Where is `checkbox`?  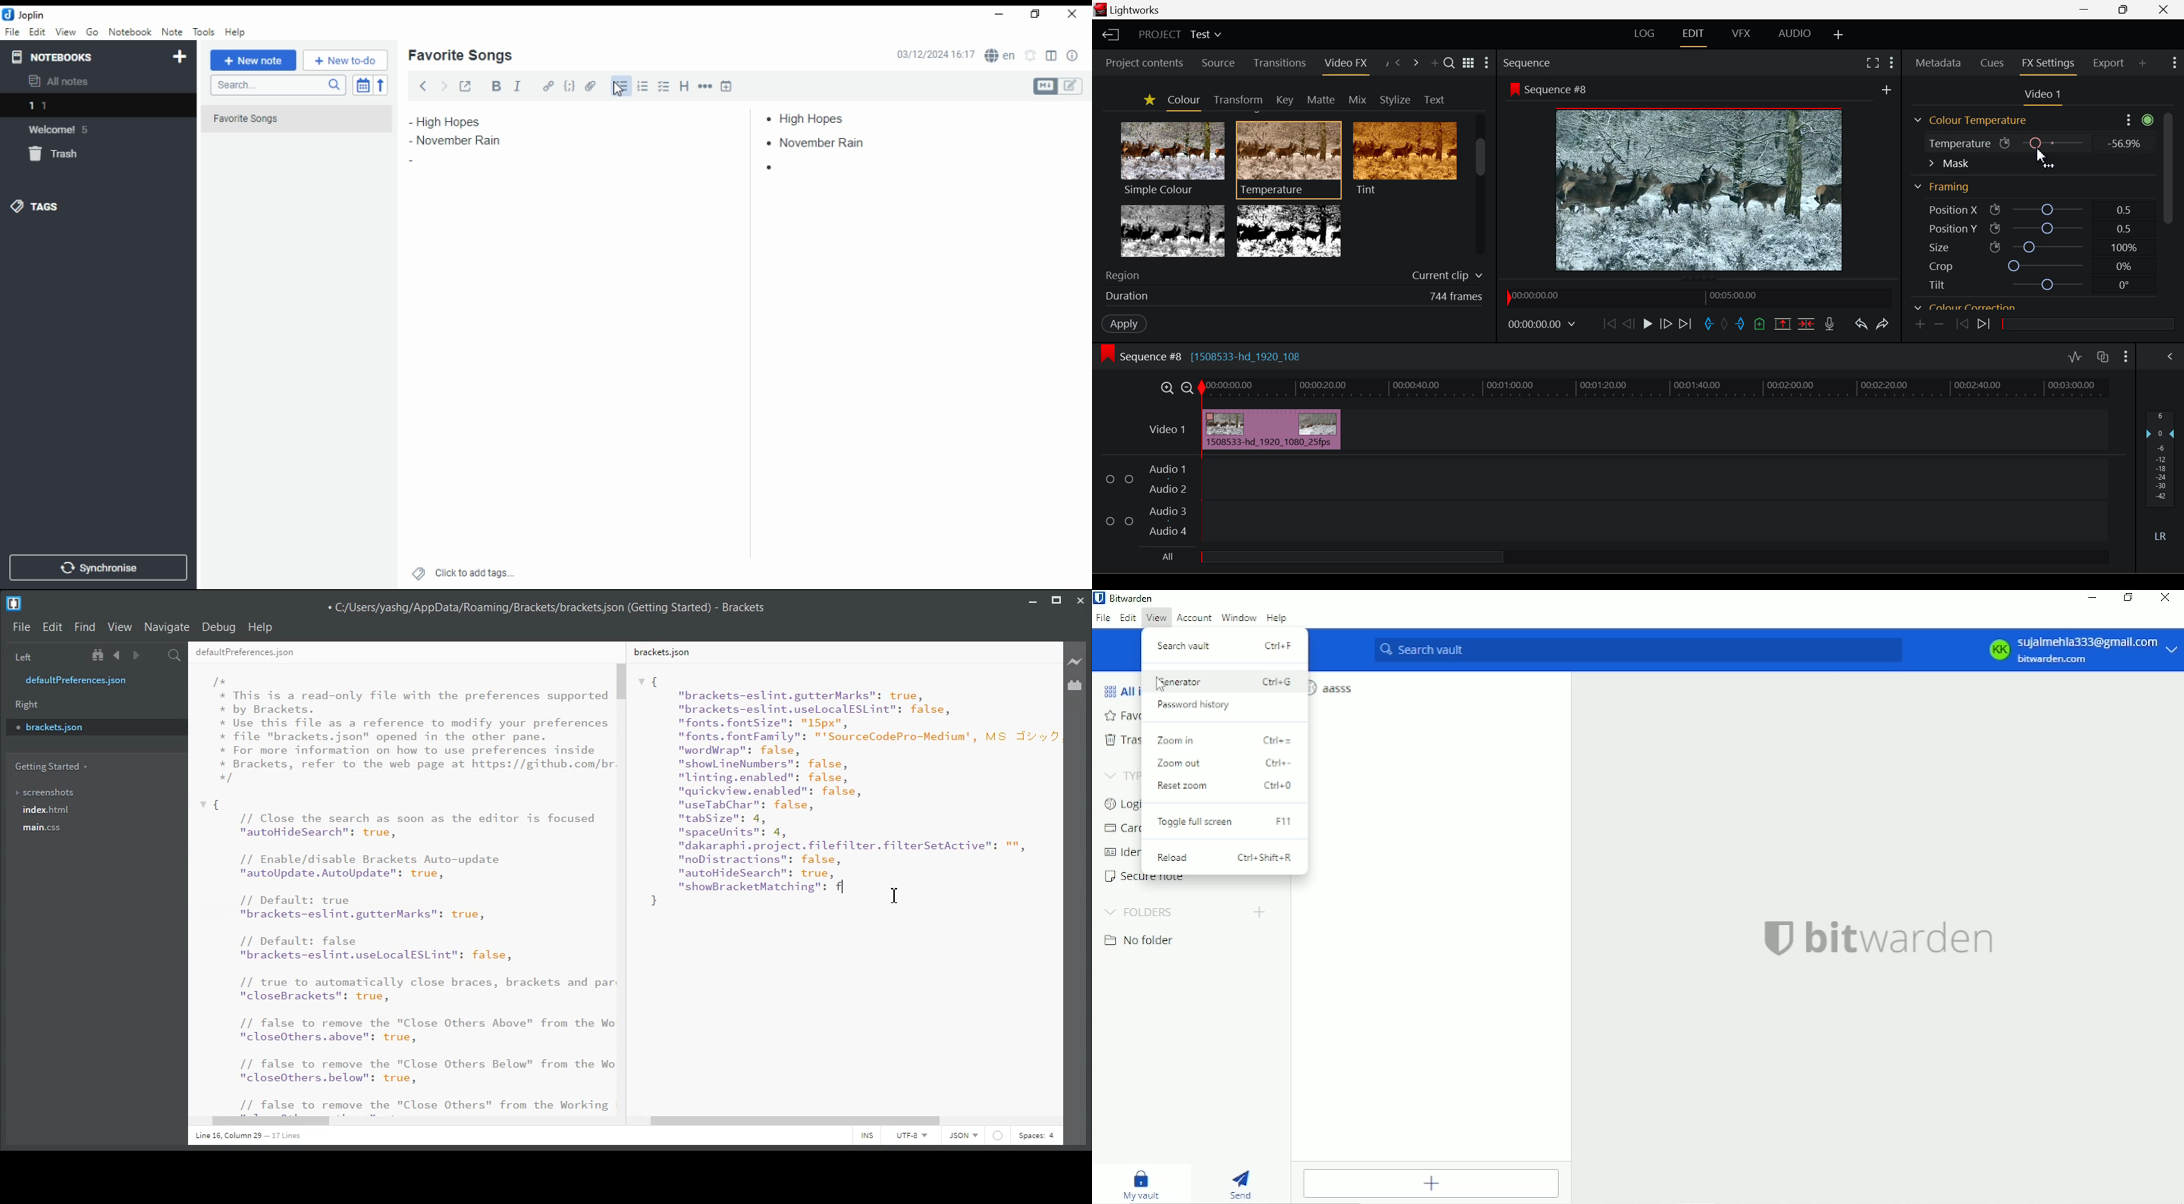 checkbox is located at coordinates (662, 88).